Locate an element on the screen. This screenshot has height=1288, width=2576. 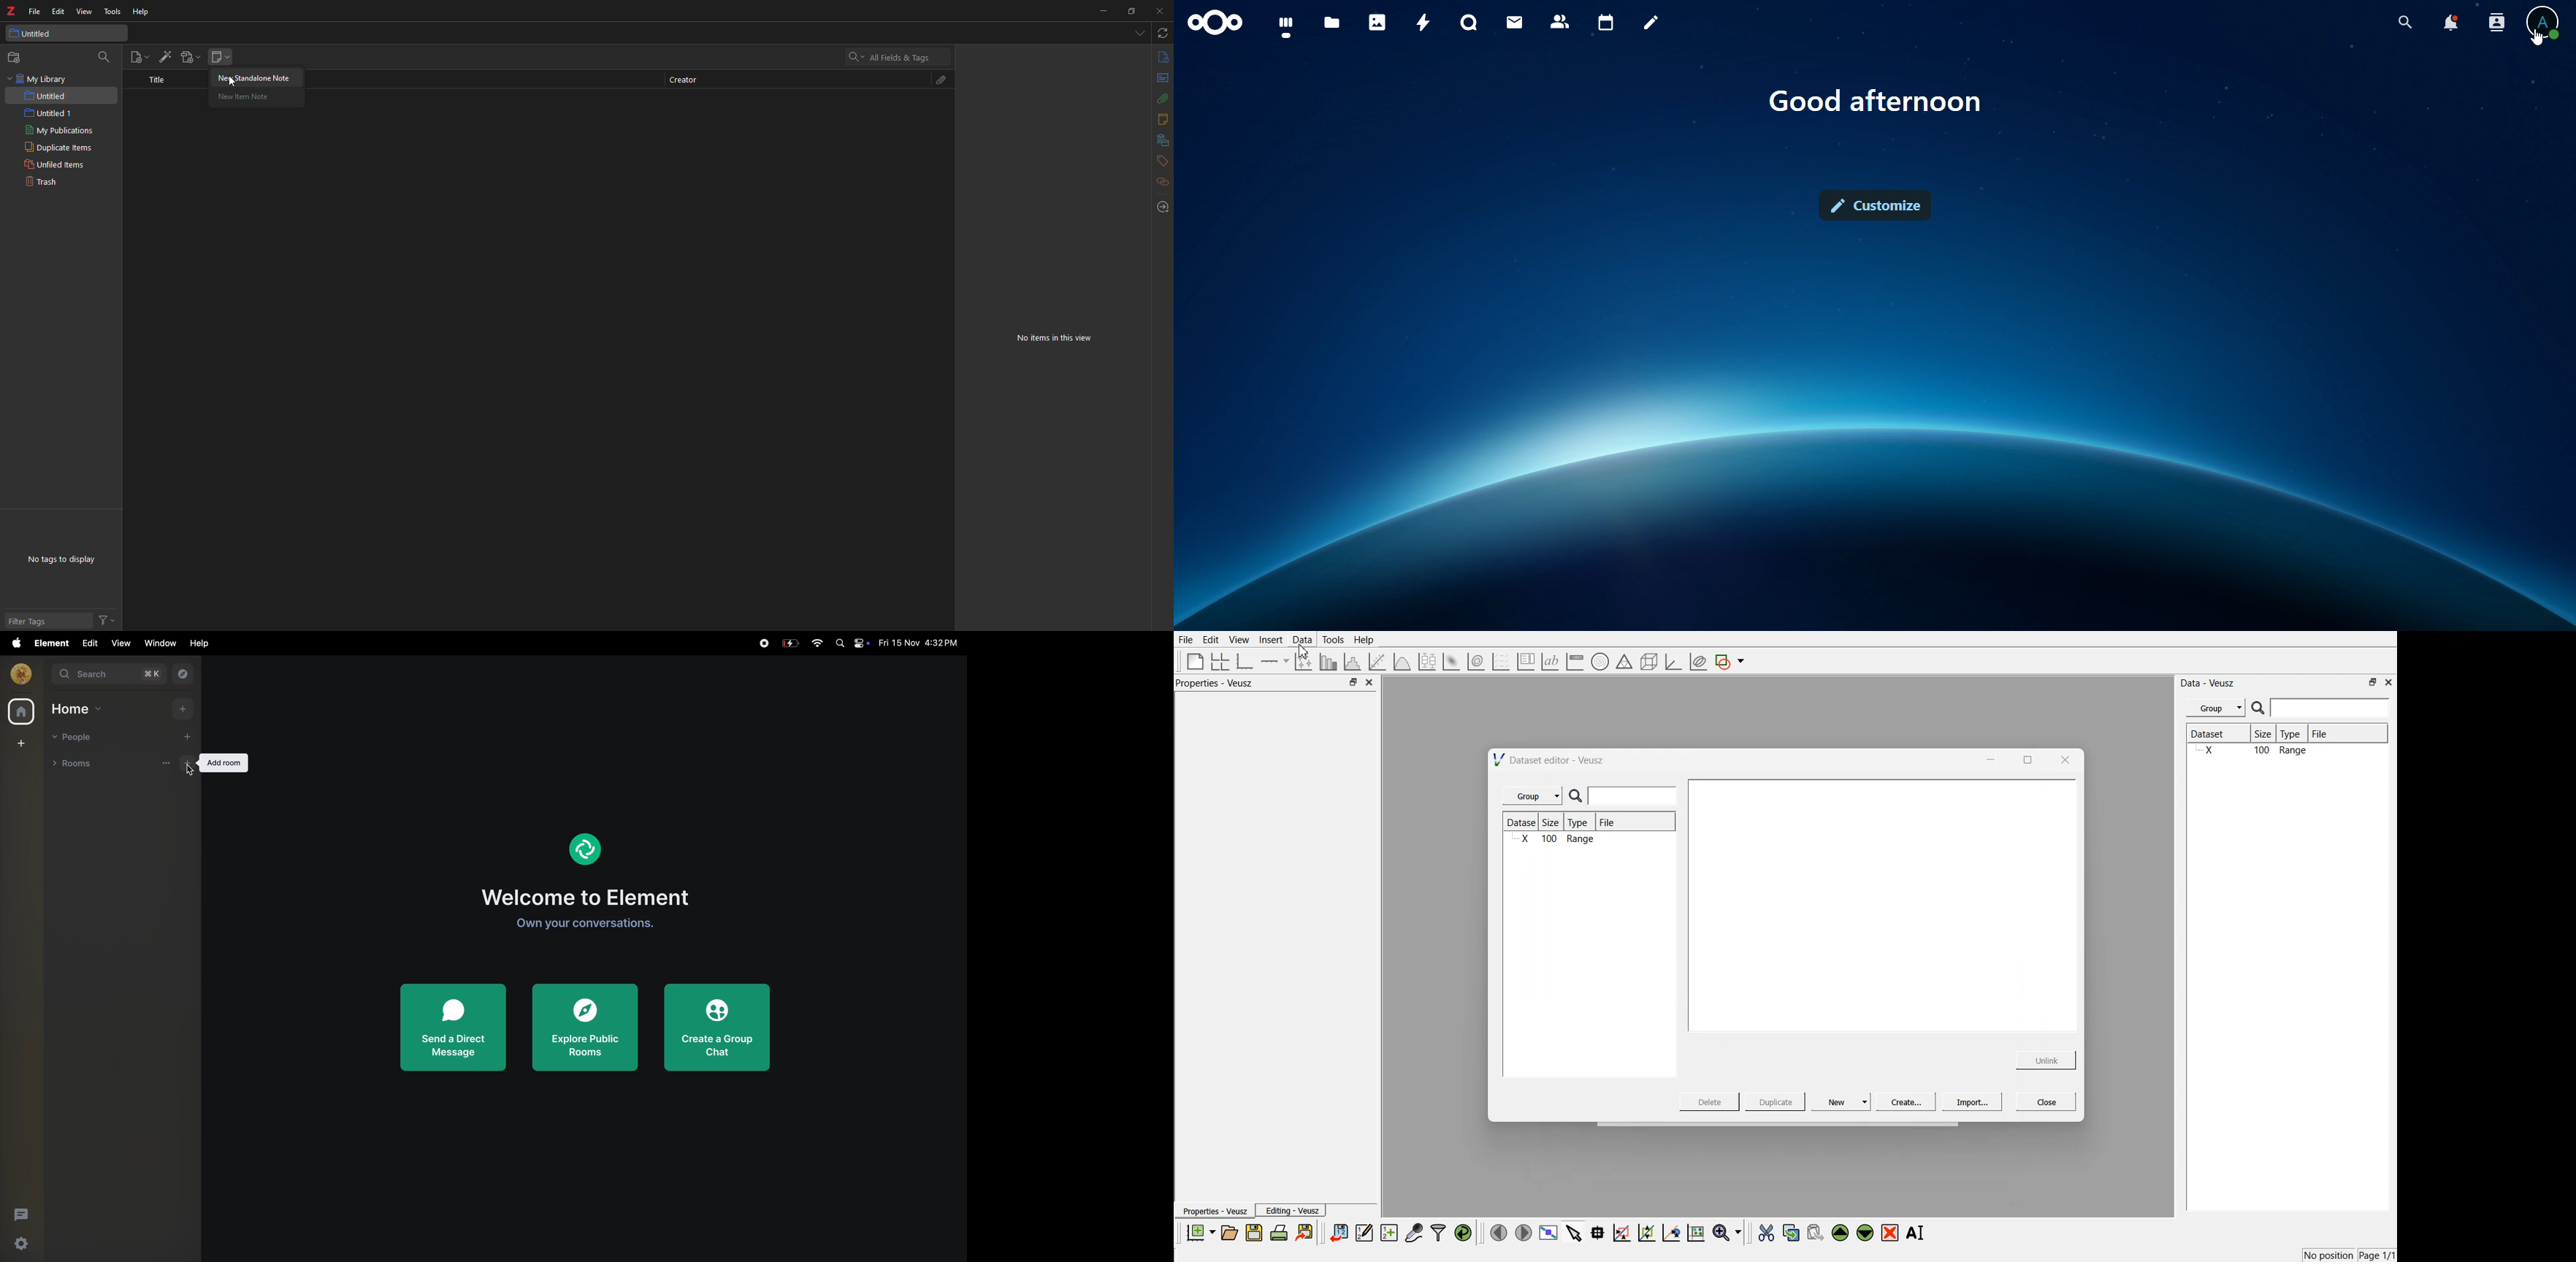
window is located at coordinates (158, 643).